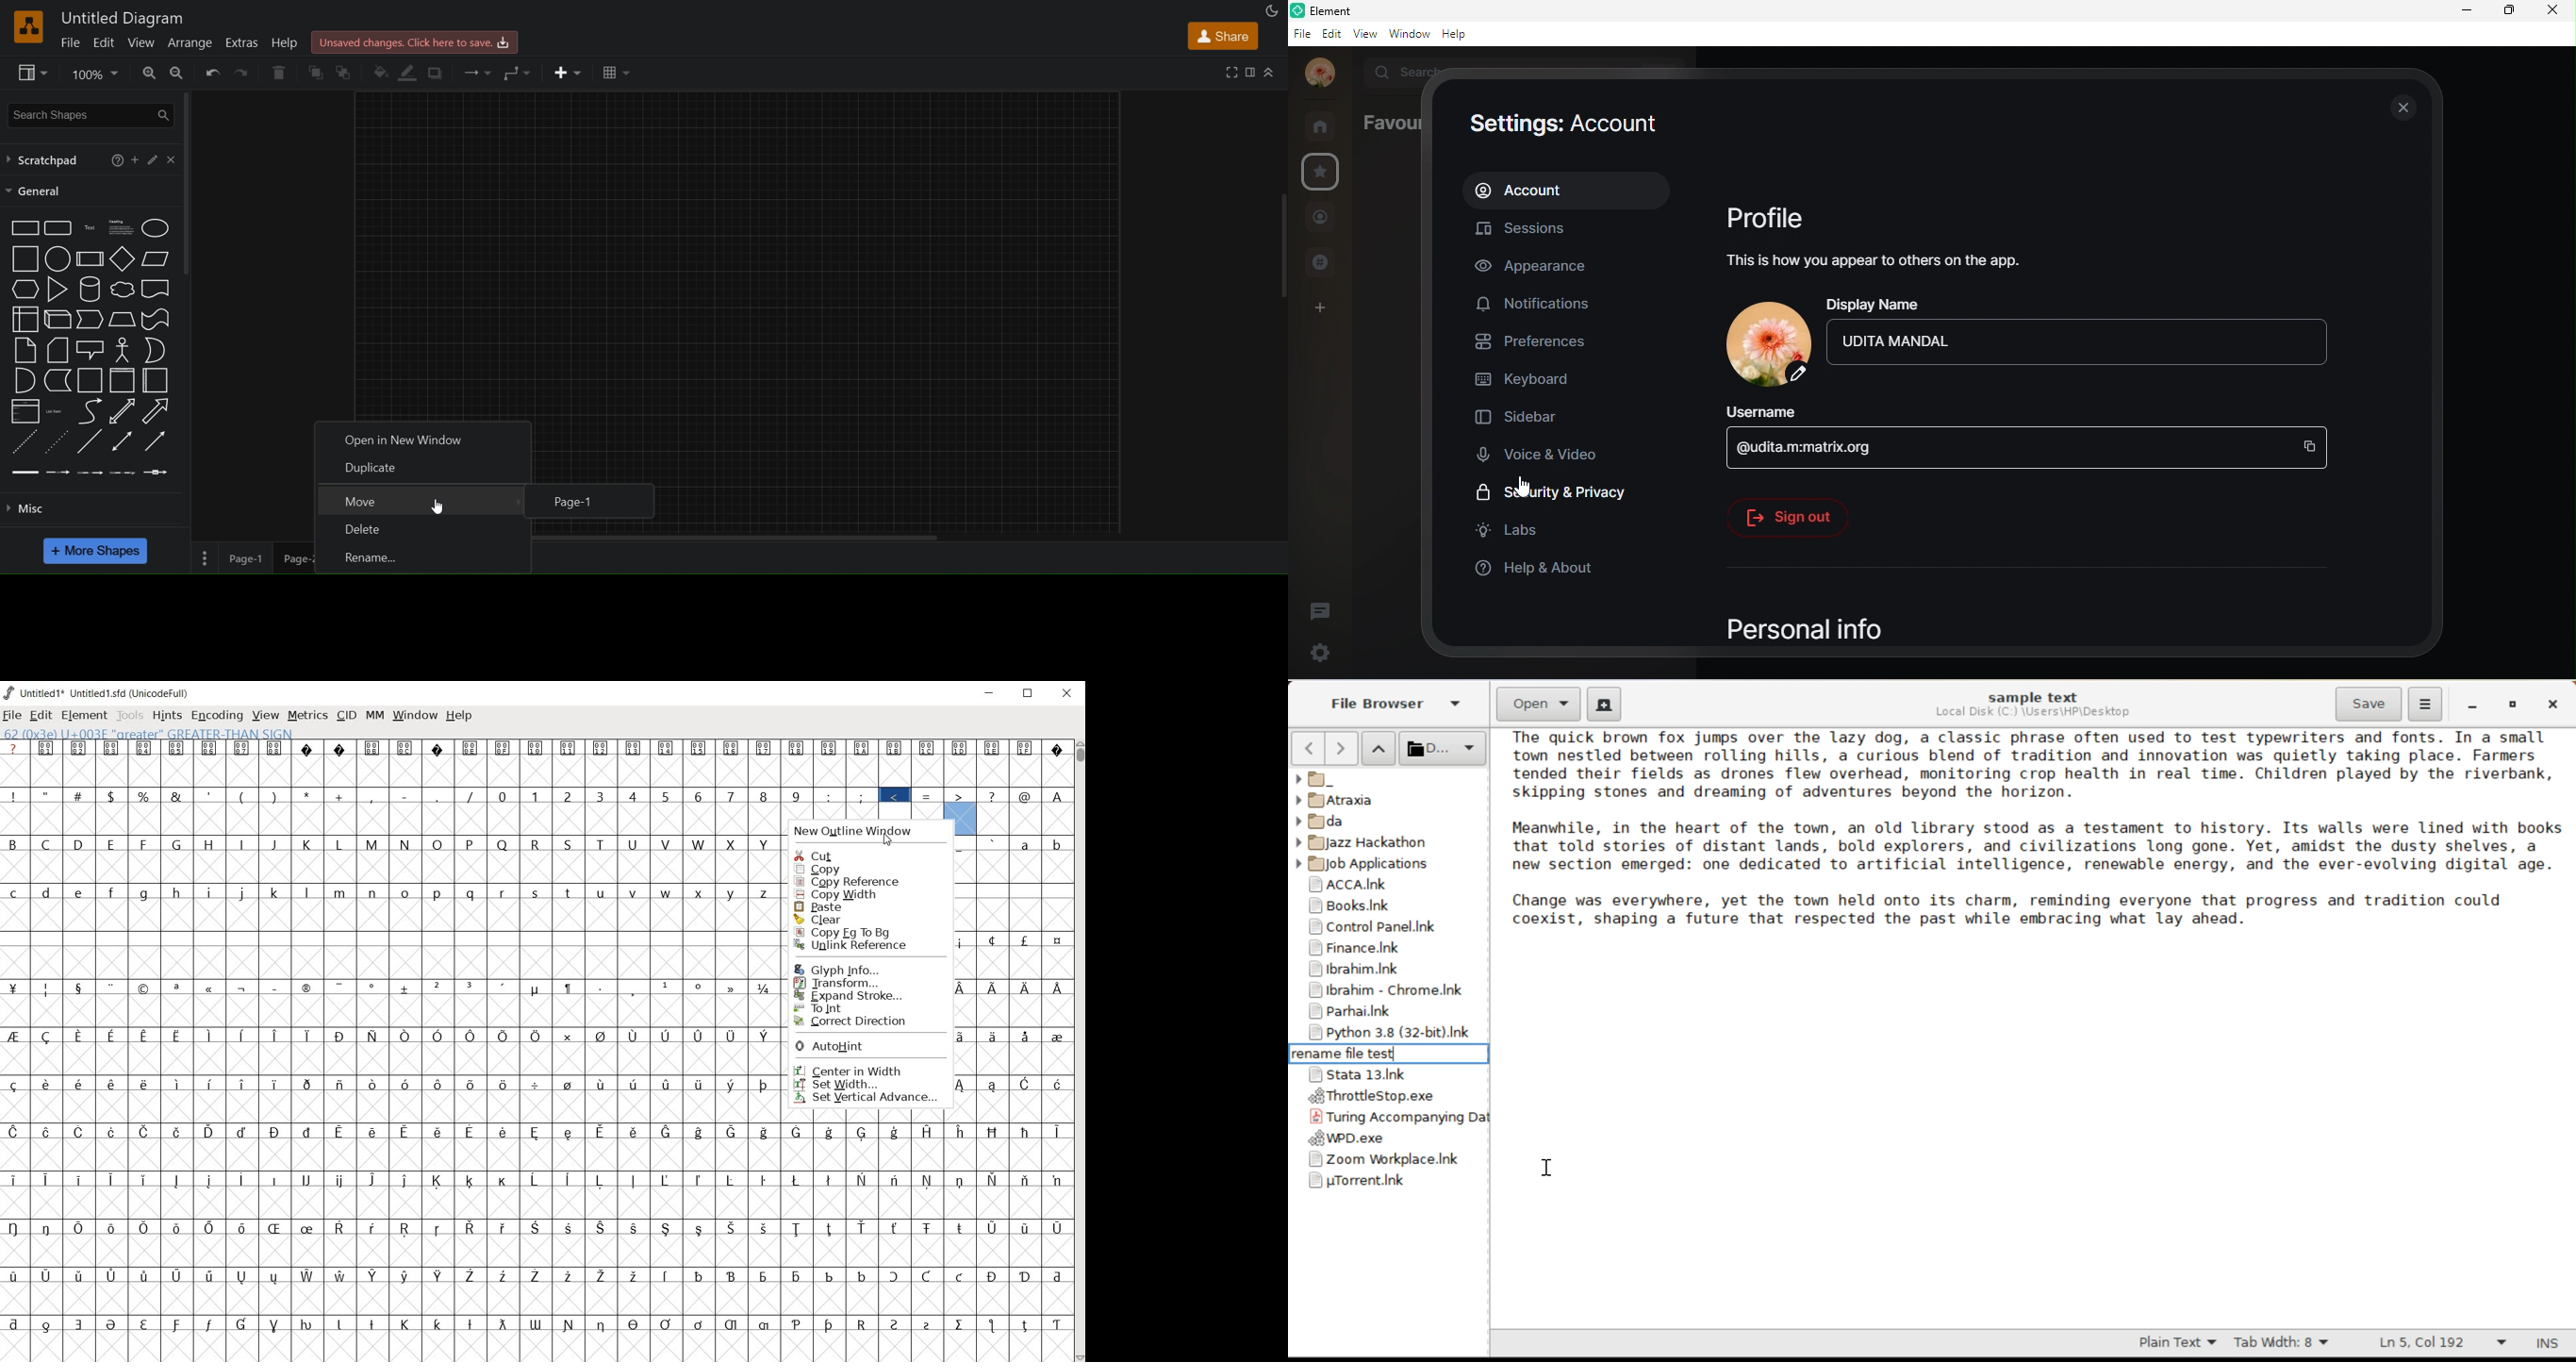  Describe the element at coordinates (98, 73) in the screenshot. I see `zoom` at that location.